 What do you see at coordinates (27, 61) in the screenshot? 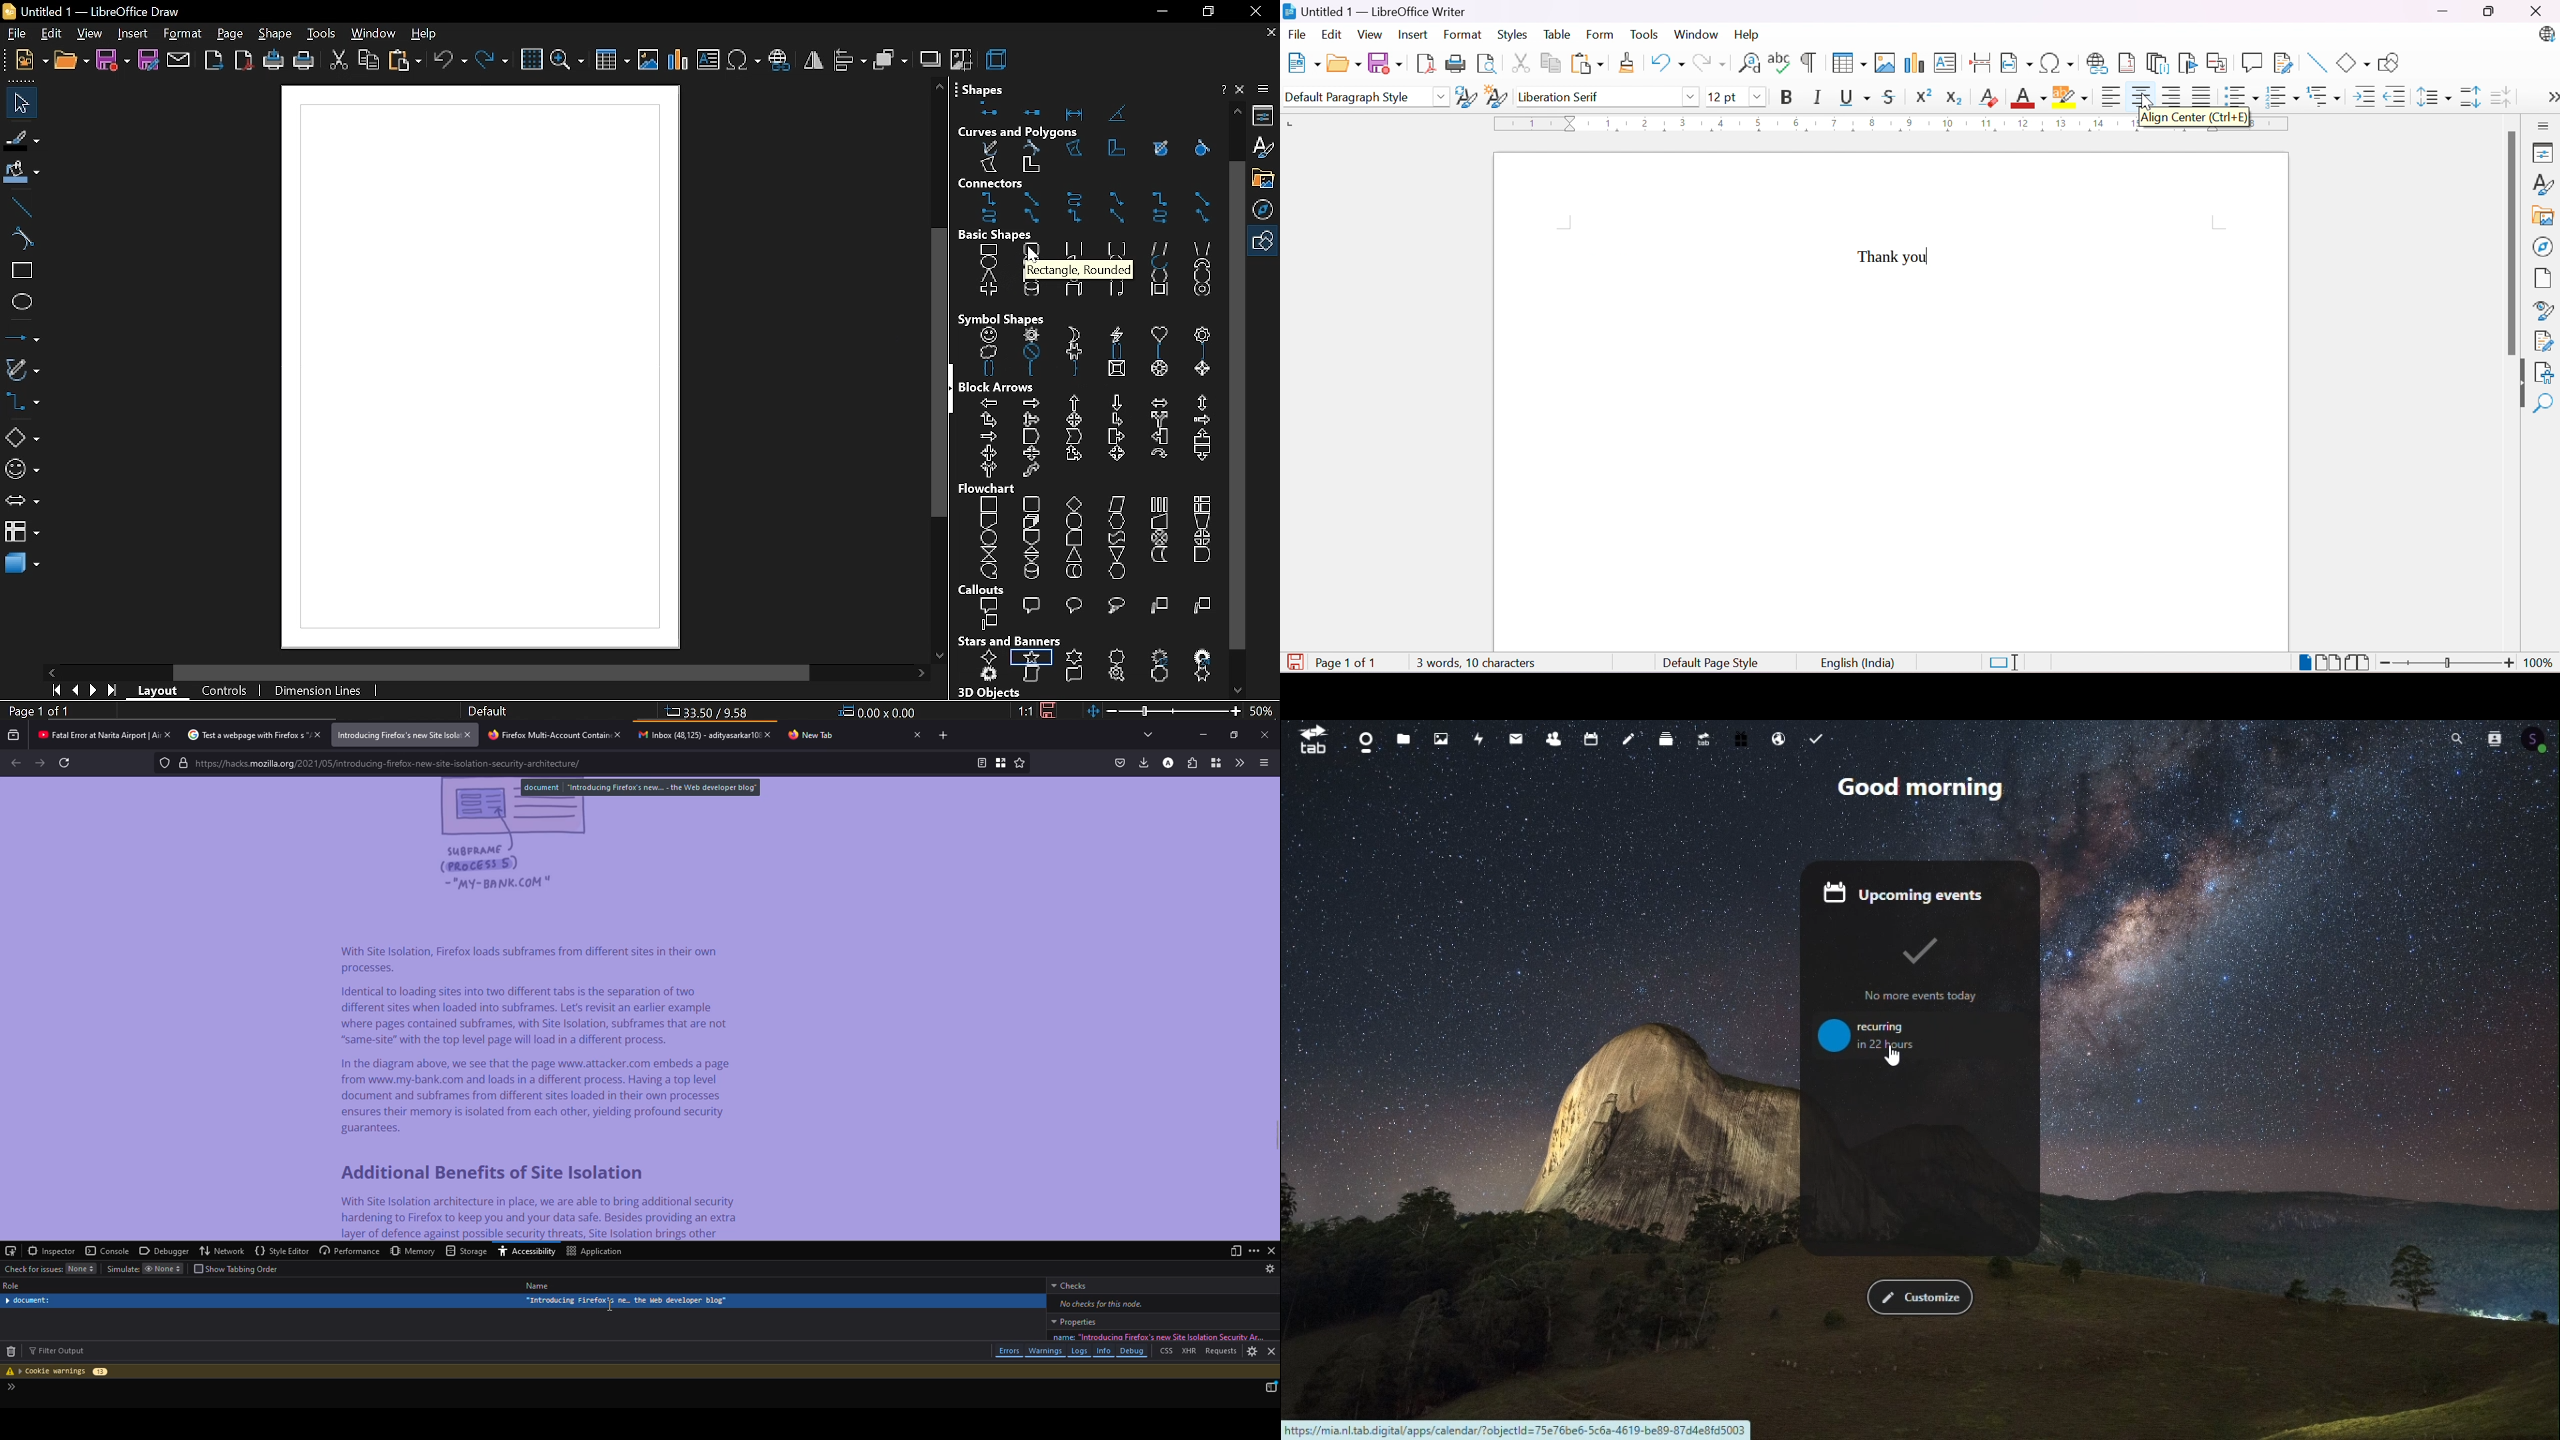
I see `new` at bounding box center [27, 61].